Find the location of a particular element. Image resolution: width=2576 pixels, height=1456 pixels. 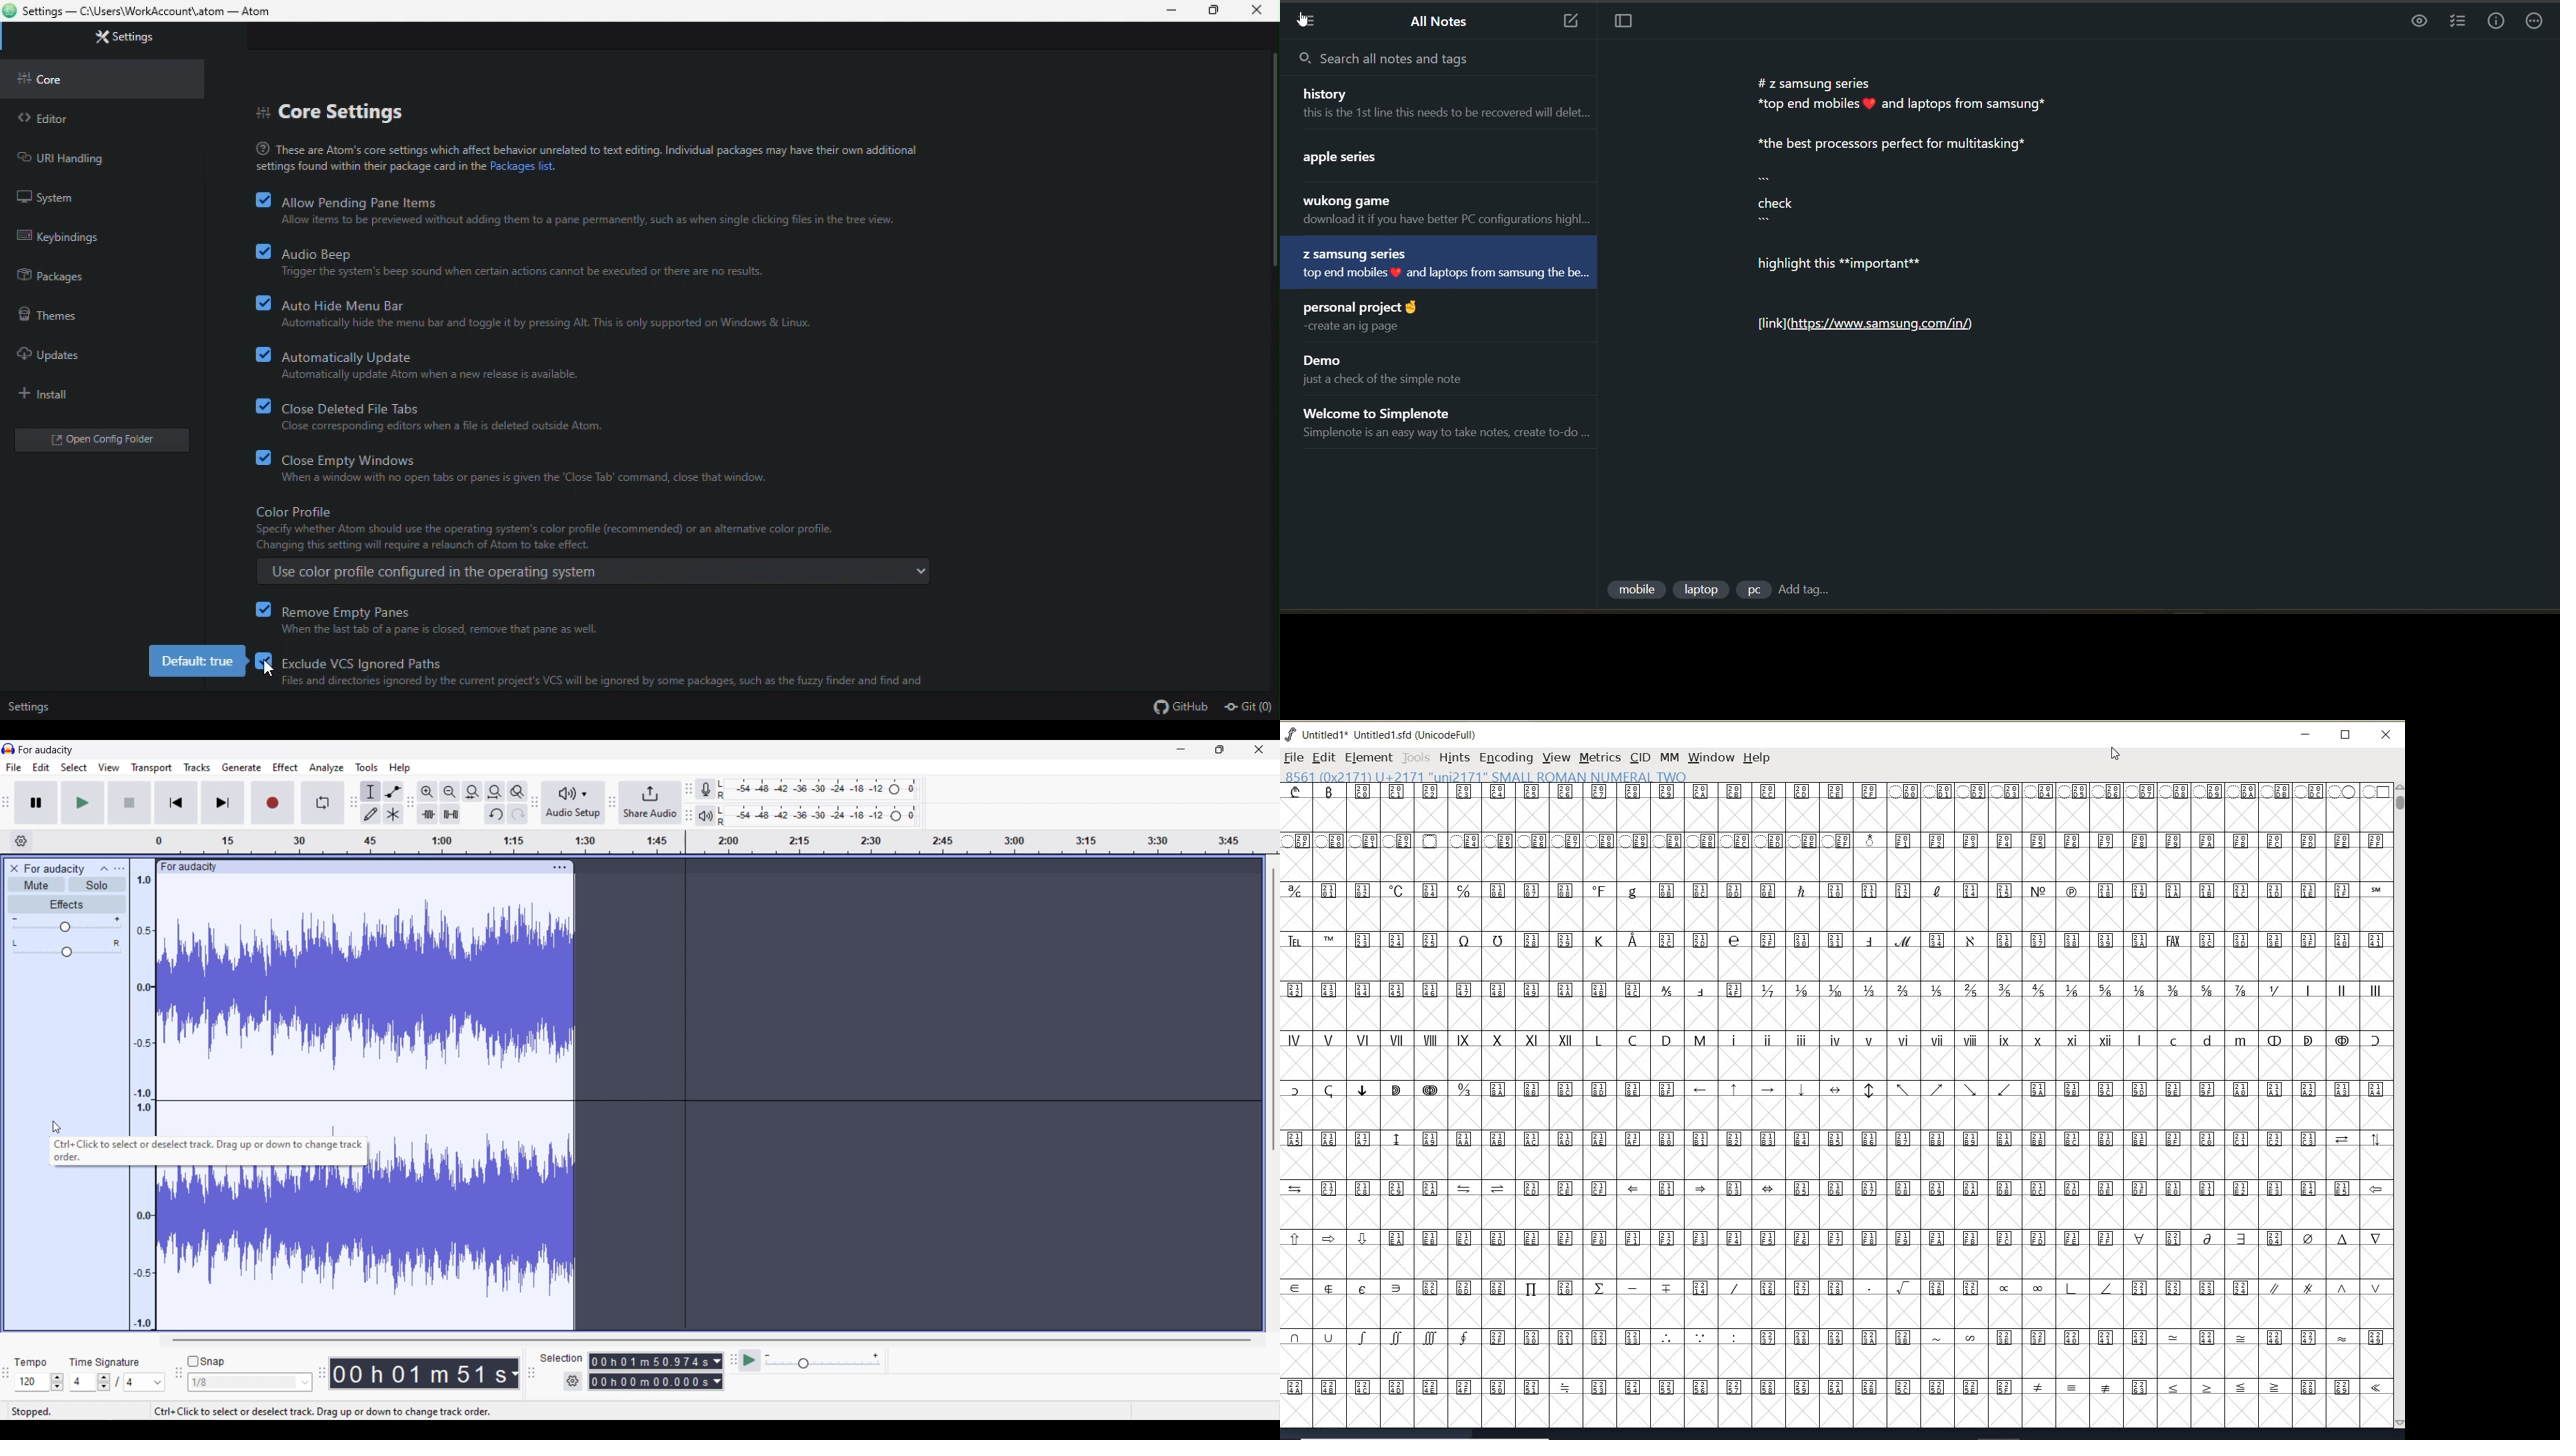

Silence audio selection  is located at coordinates (450, 814).